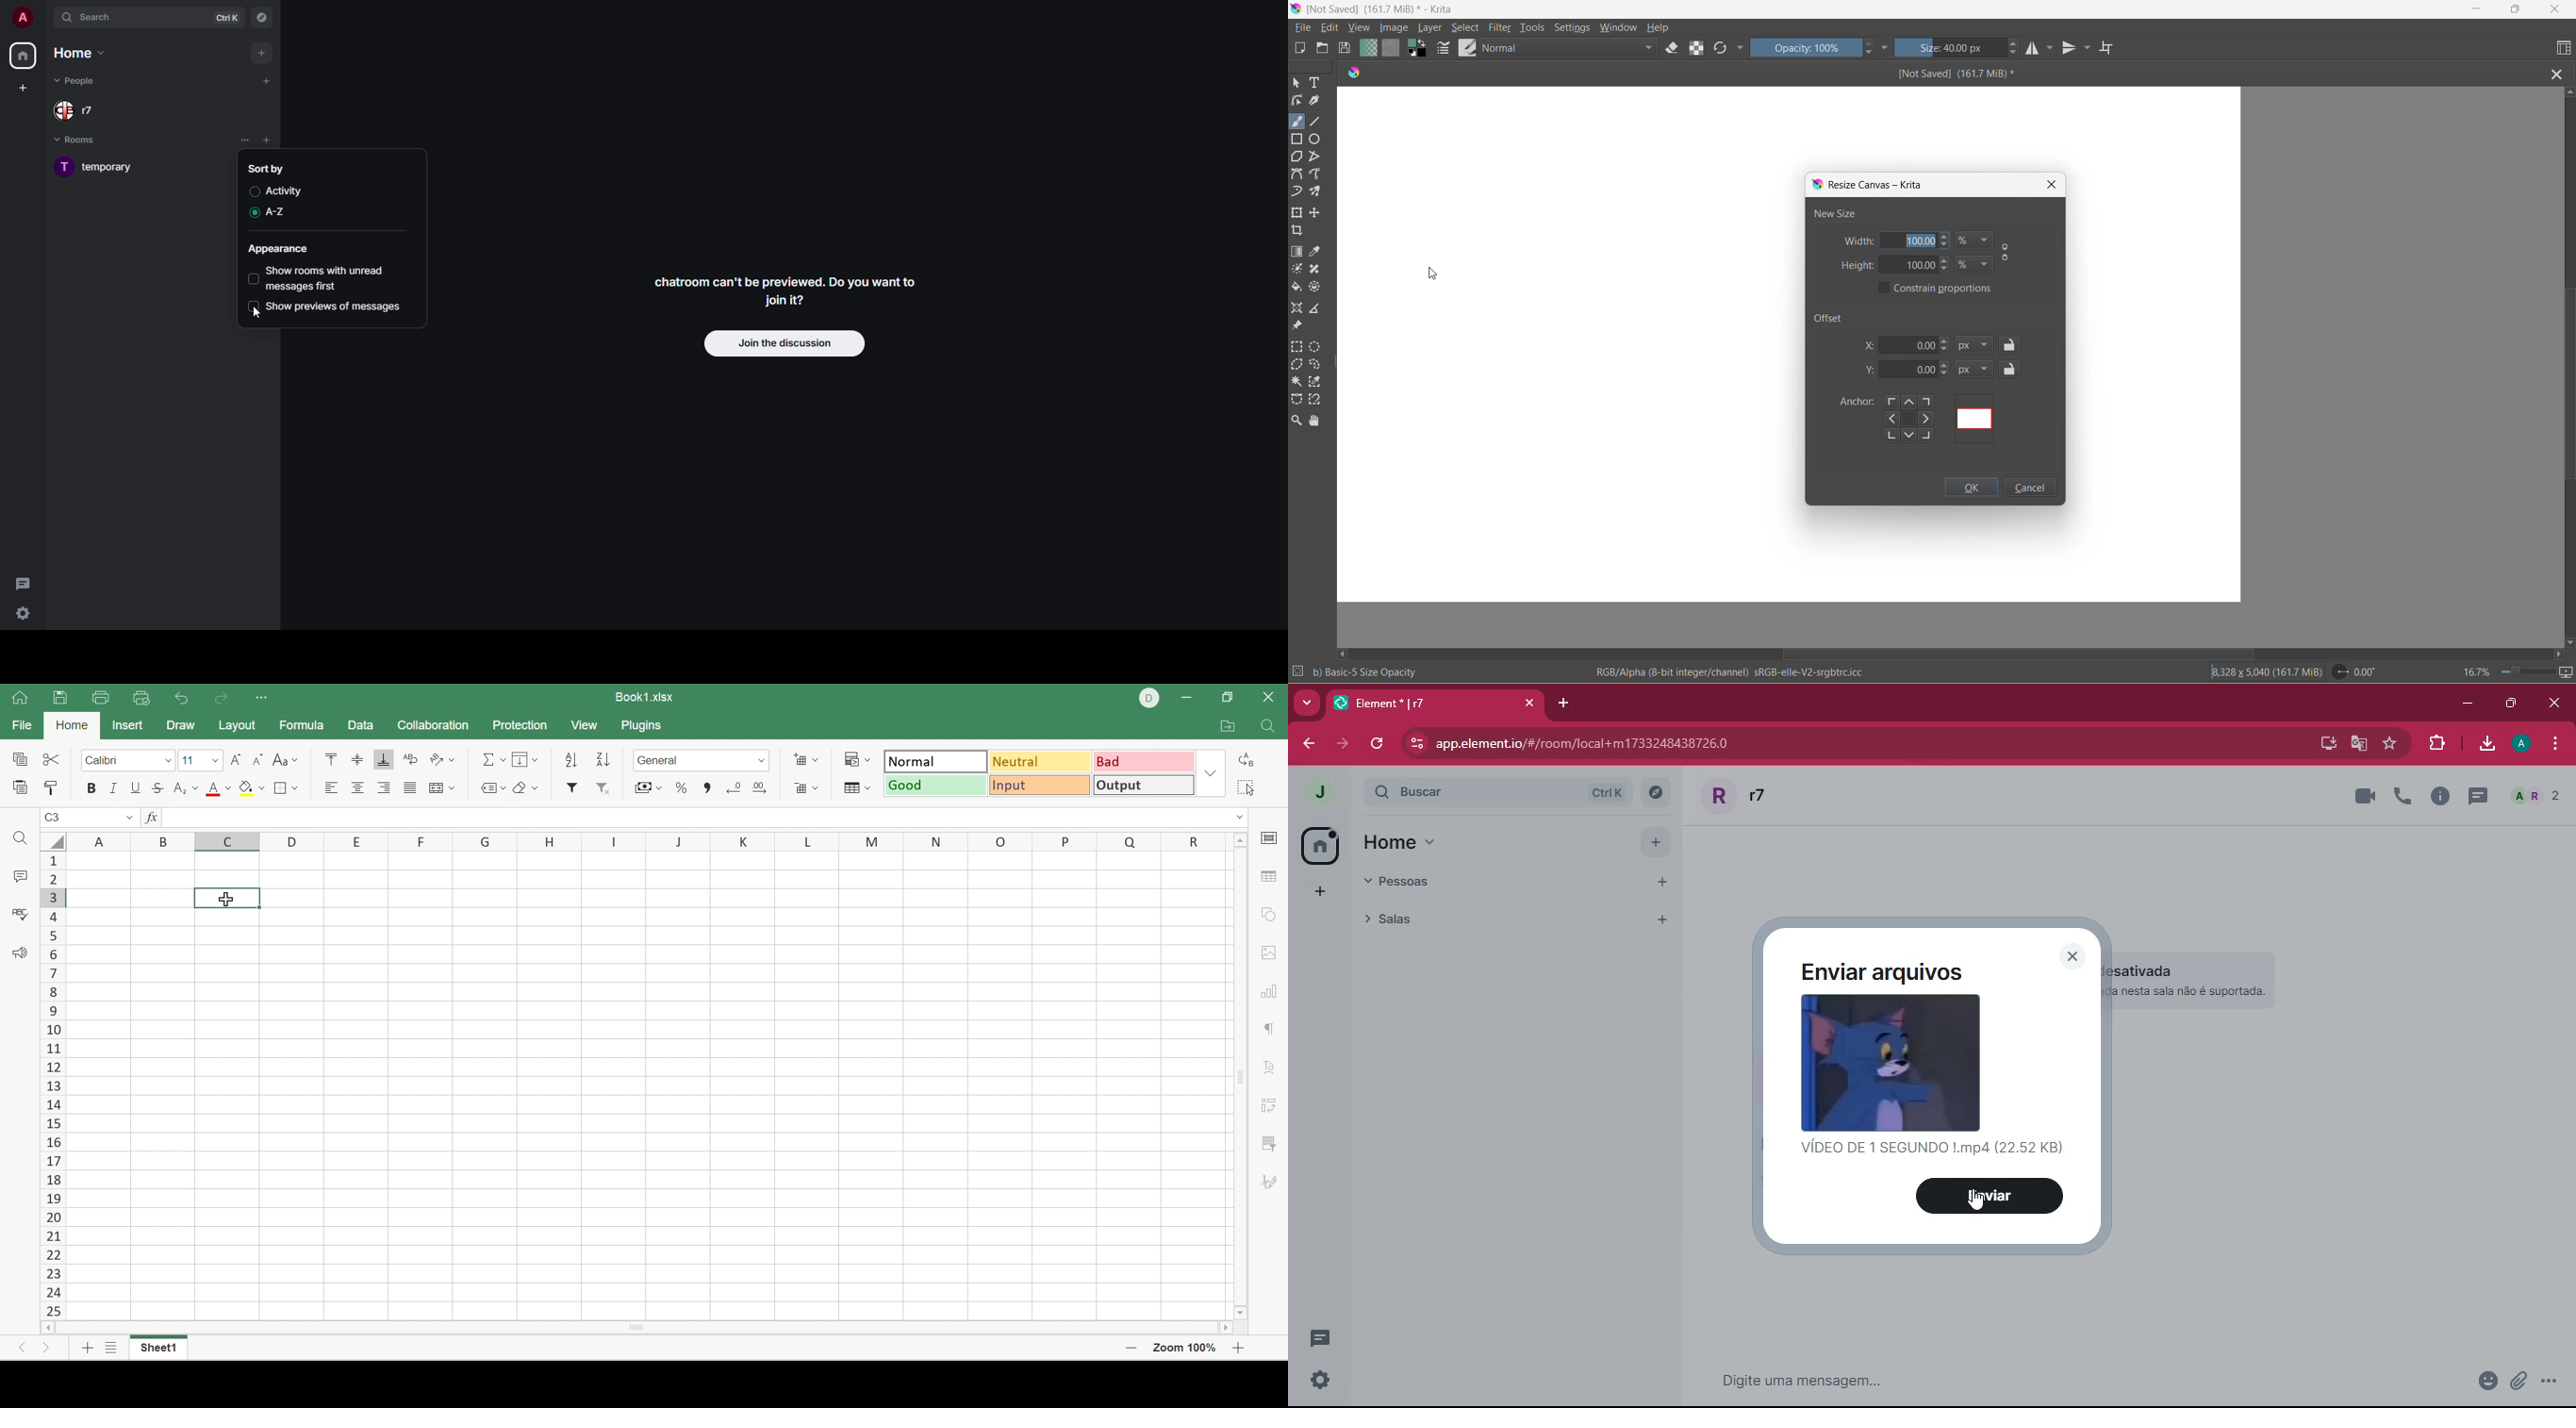  I want to click on Neutral, so click(1038, 763).